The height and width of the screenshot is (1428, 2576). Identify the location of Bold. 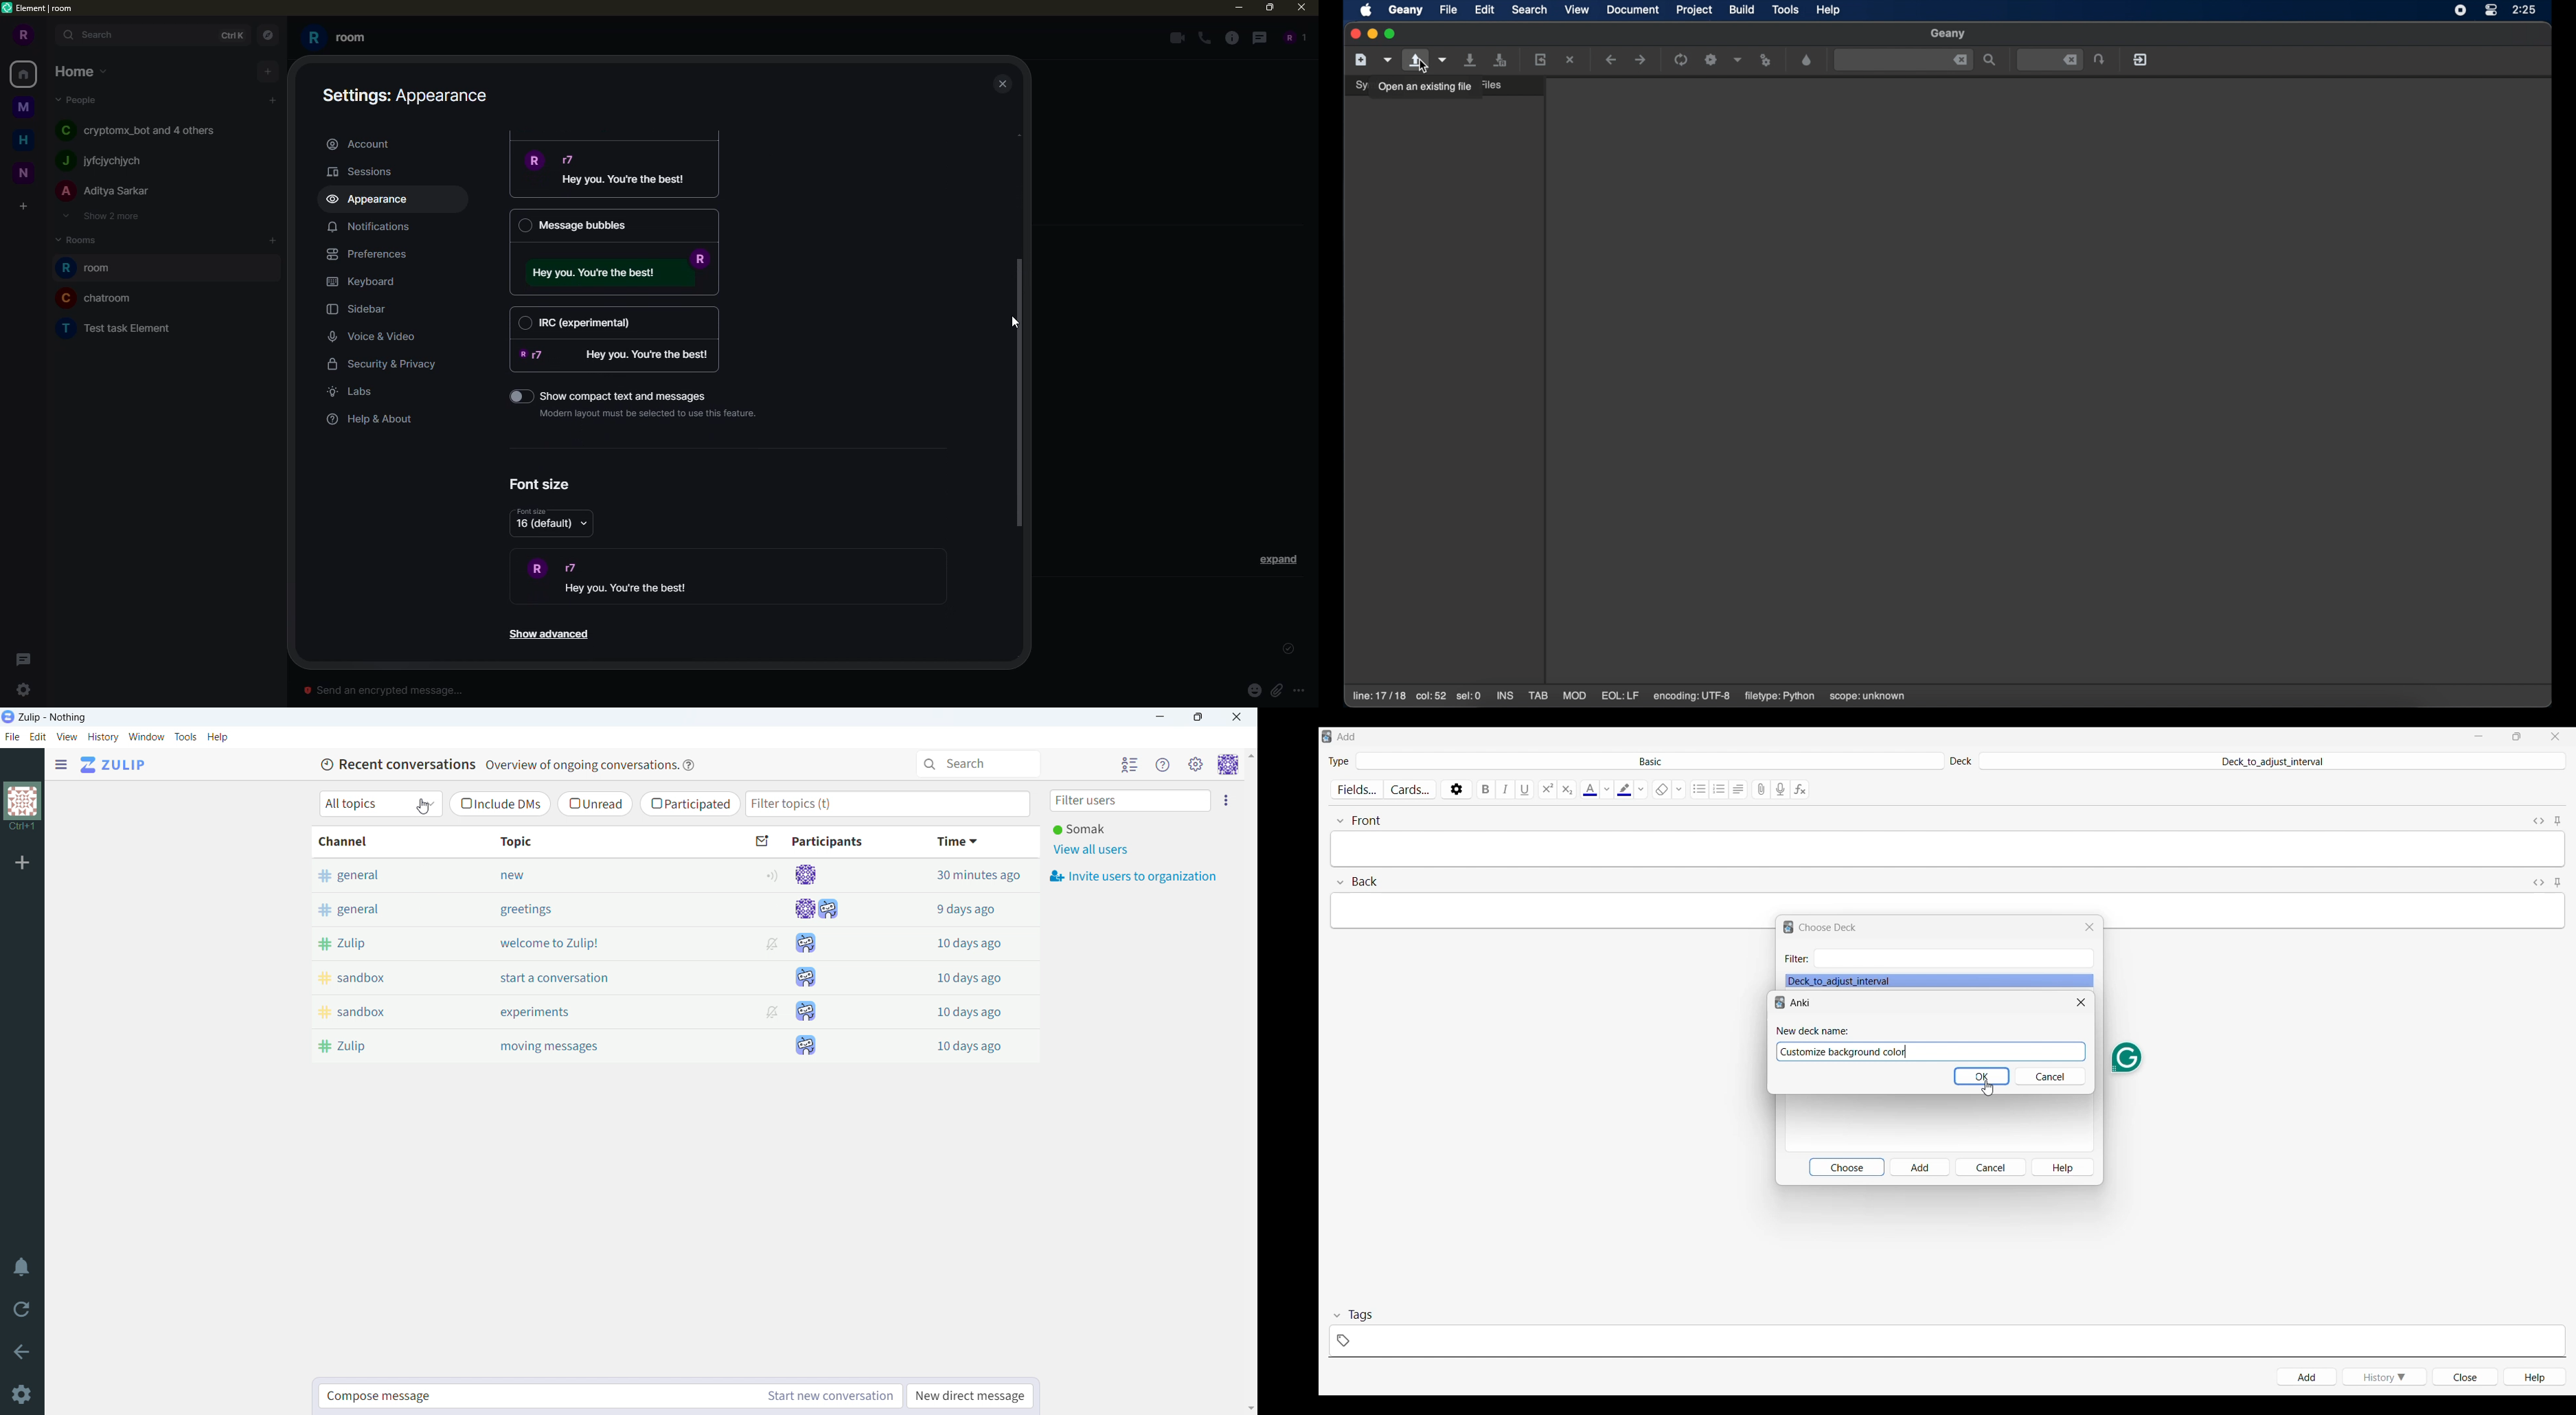
(1486, 789).